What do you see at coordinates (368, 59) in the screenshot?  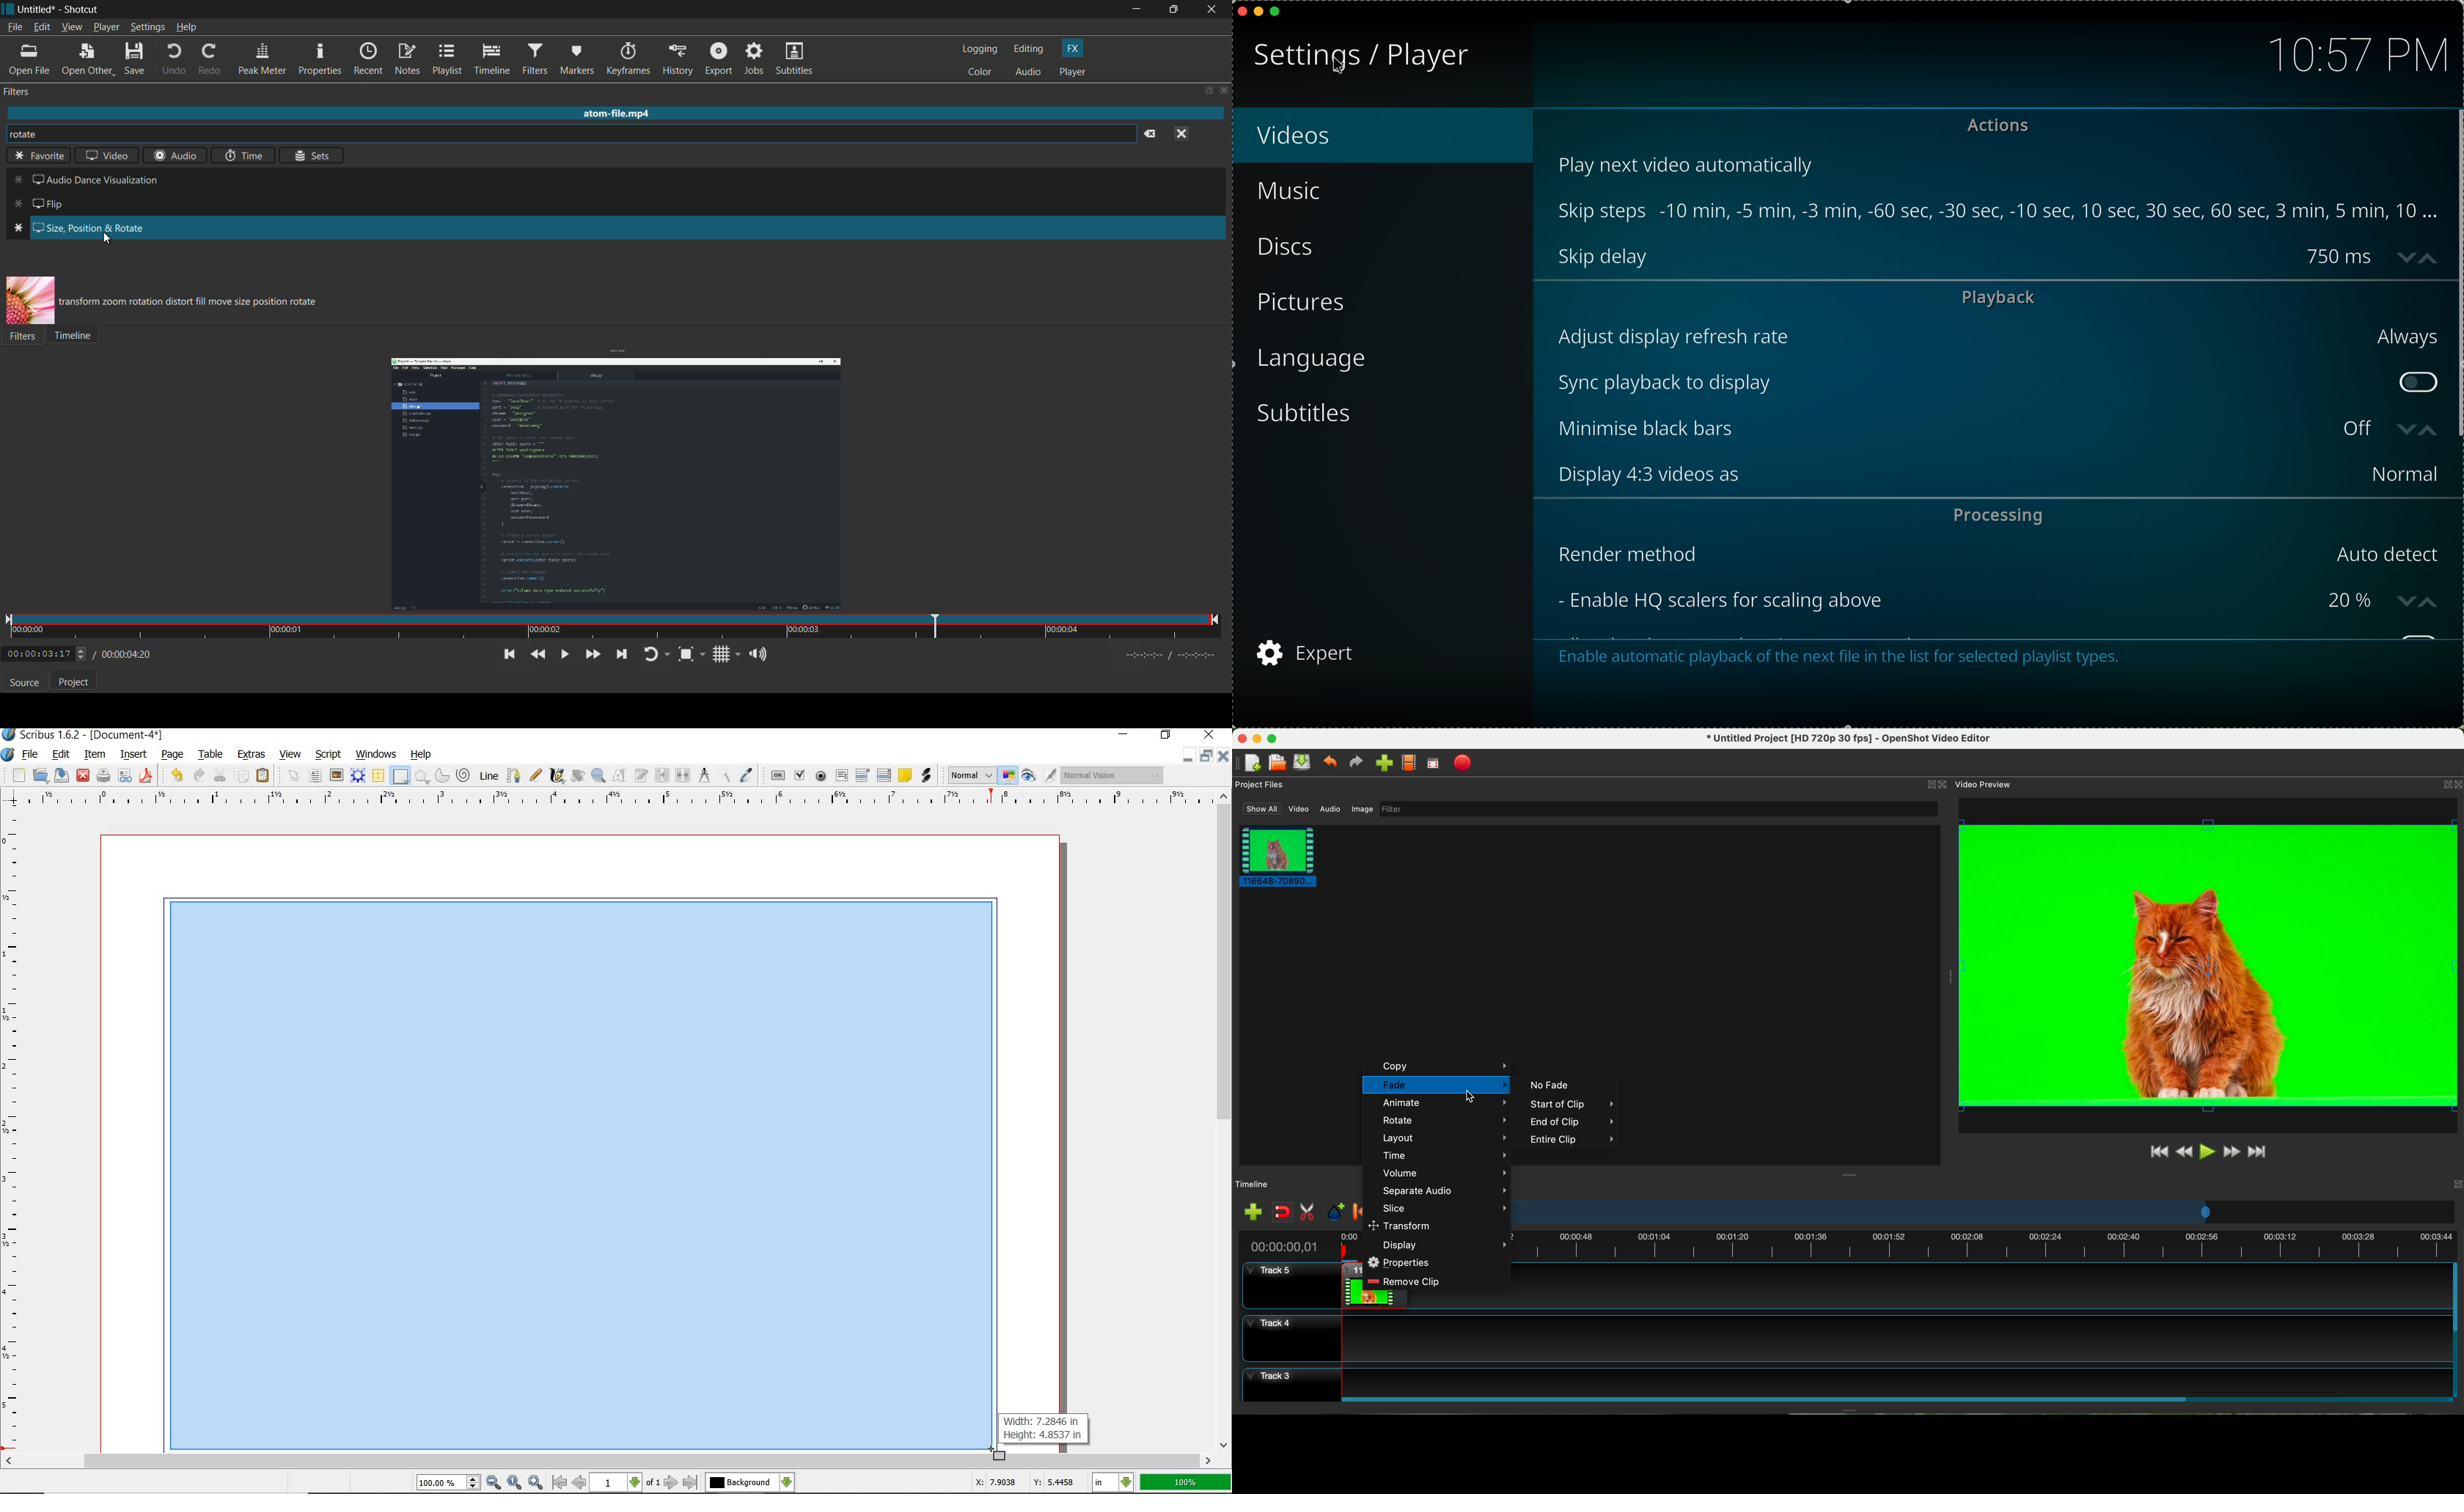 I see `recent` at bounding box center [368, 59].